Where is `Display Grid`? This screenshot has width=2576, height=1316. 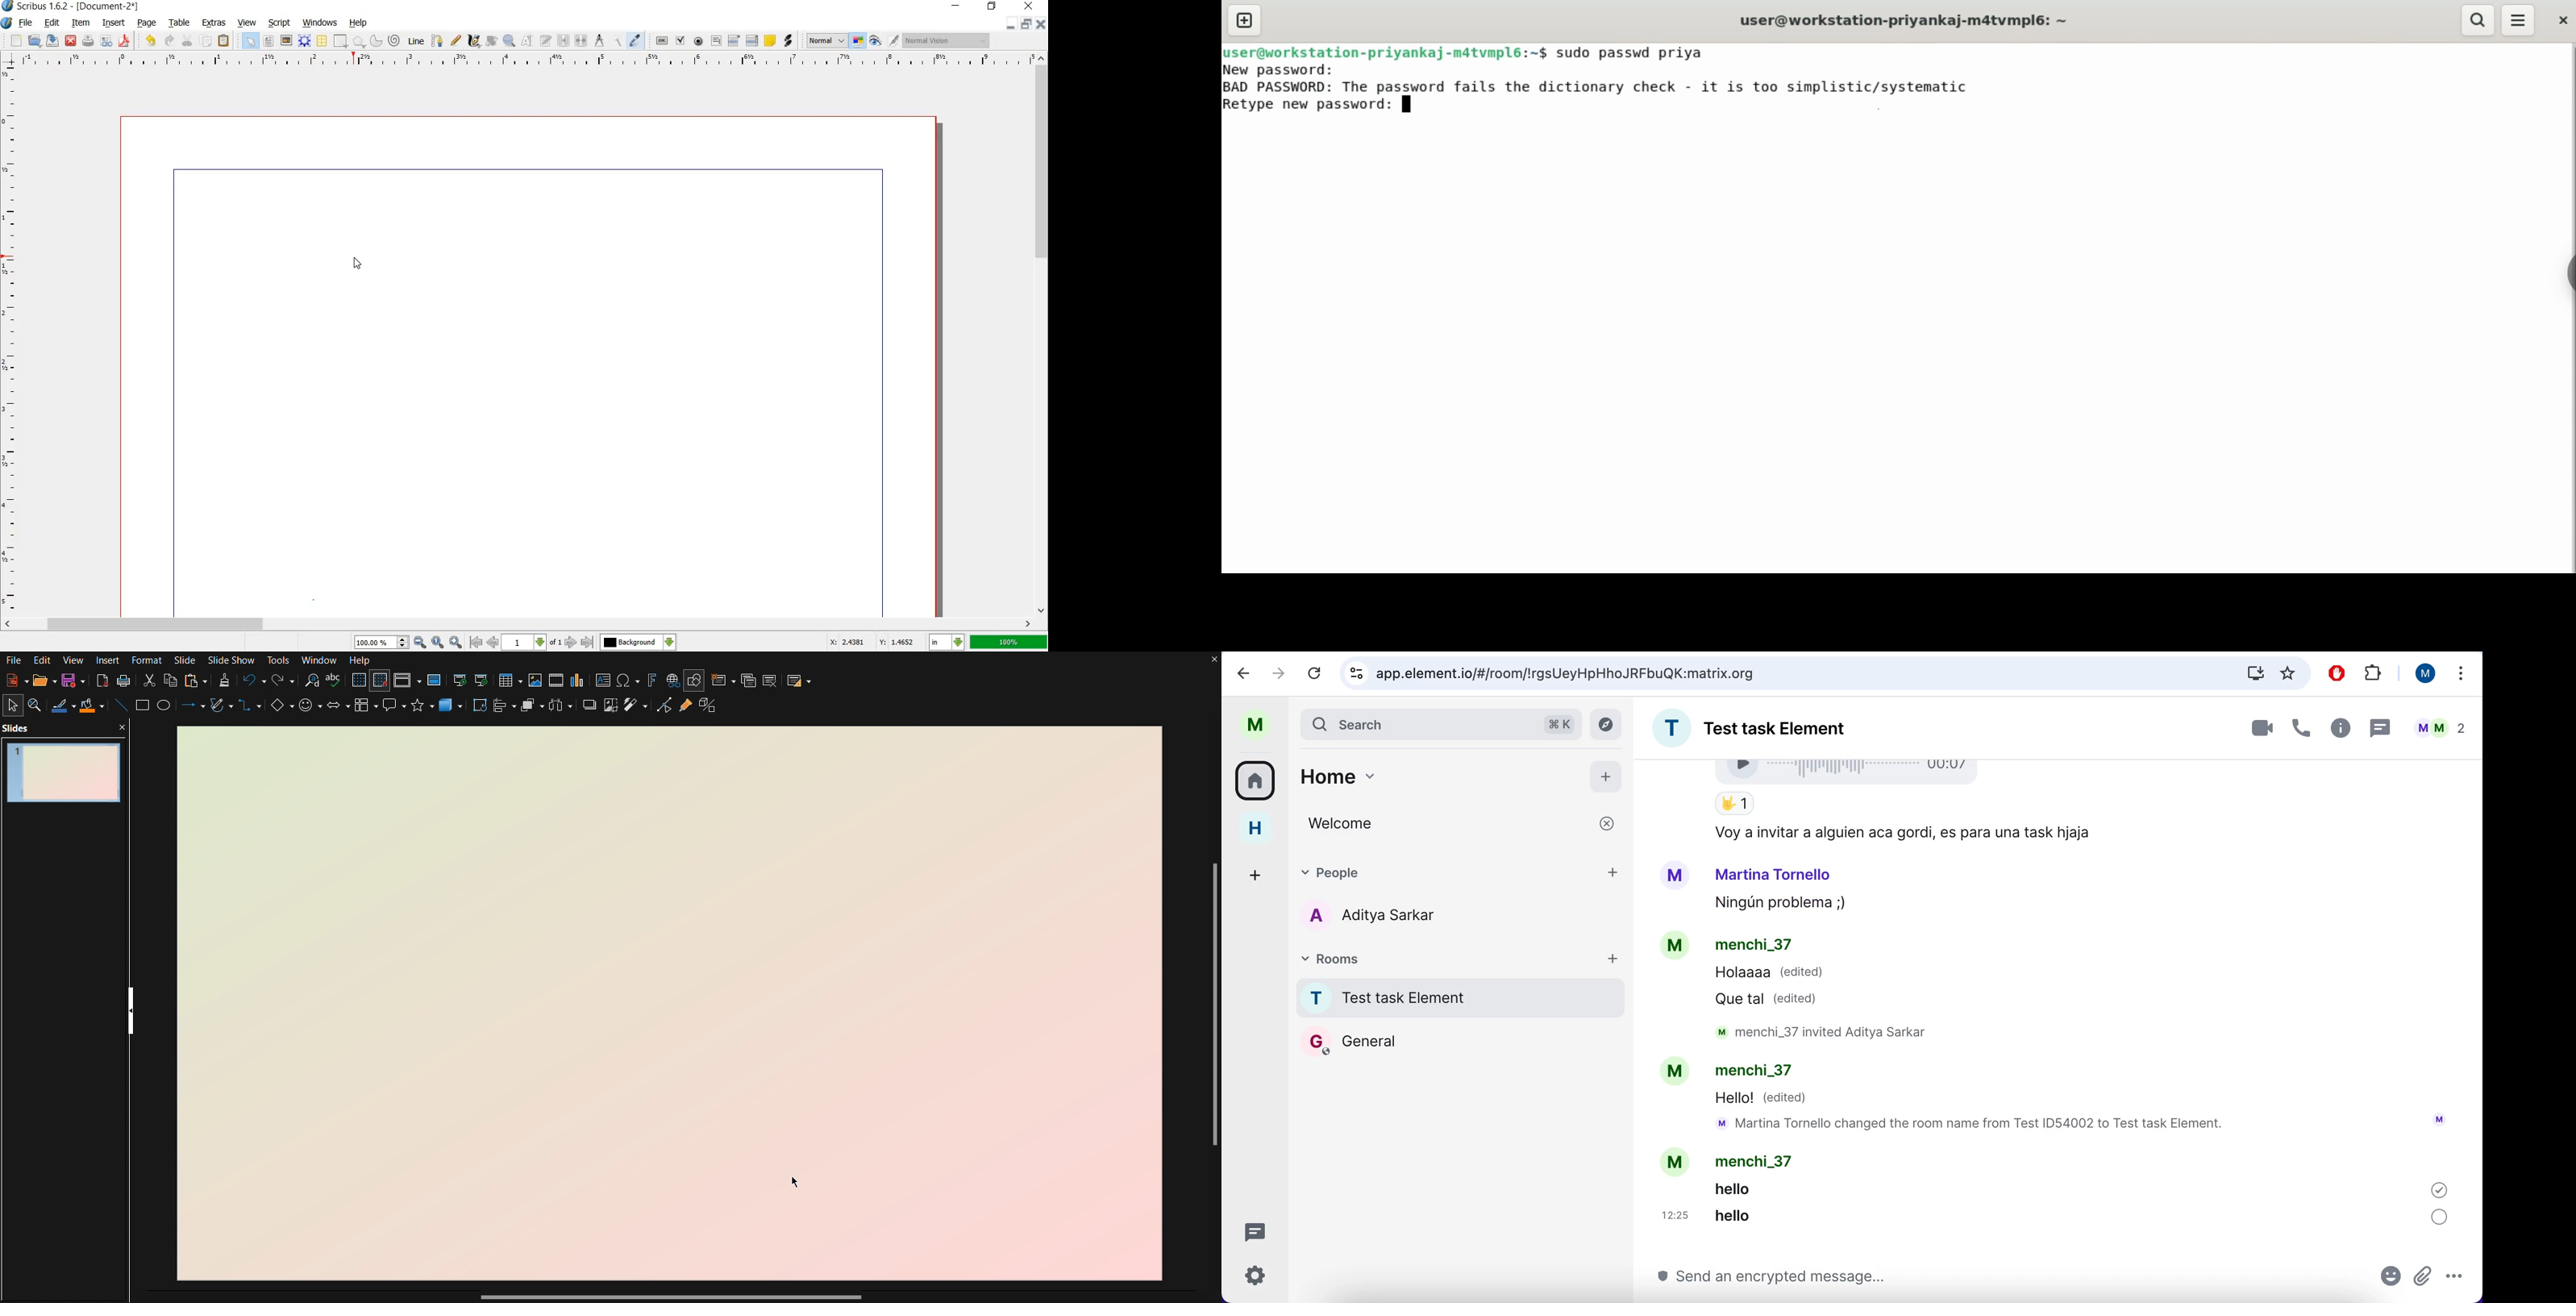 Display Grid is located at coordinates (358, 681).